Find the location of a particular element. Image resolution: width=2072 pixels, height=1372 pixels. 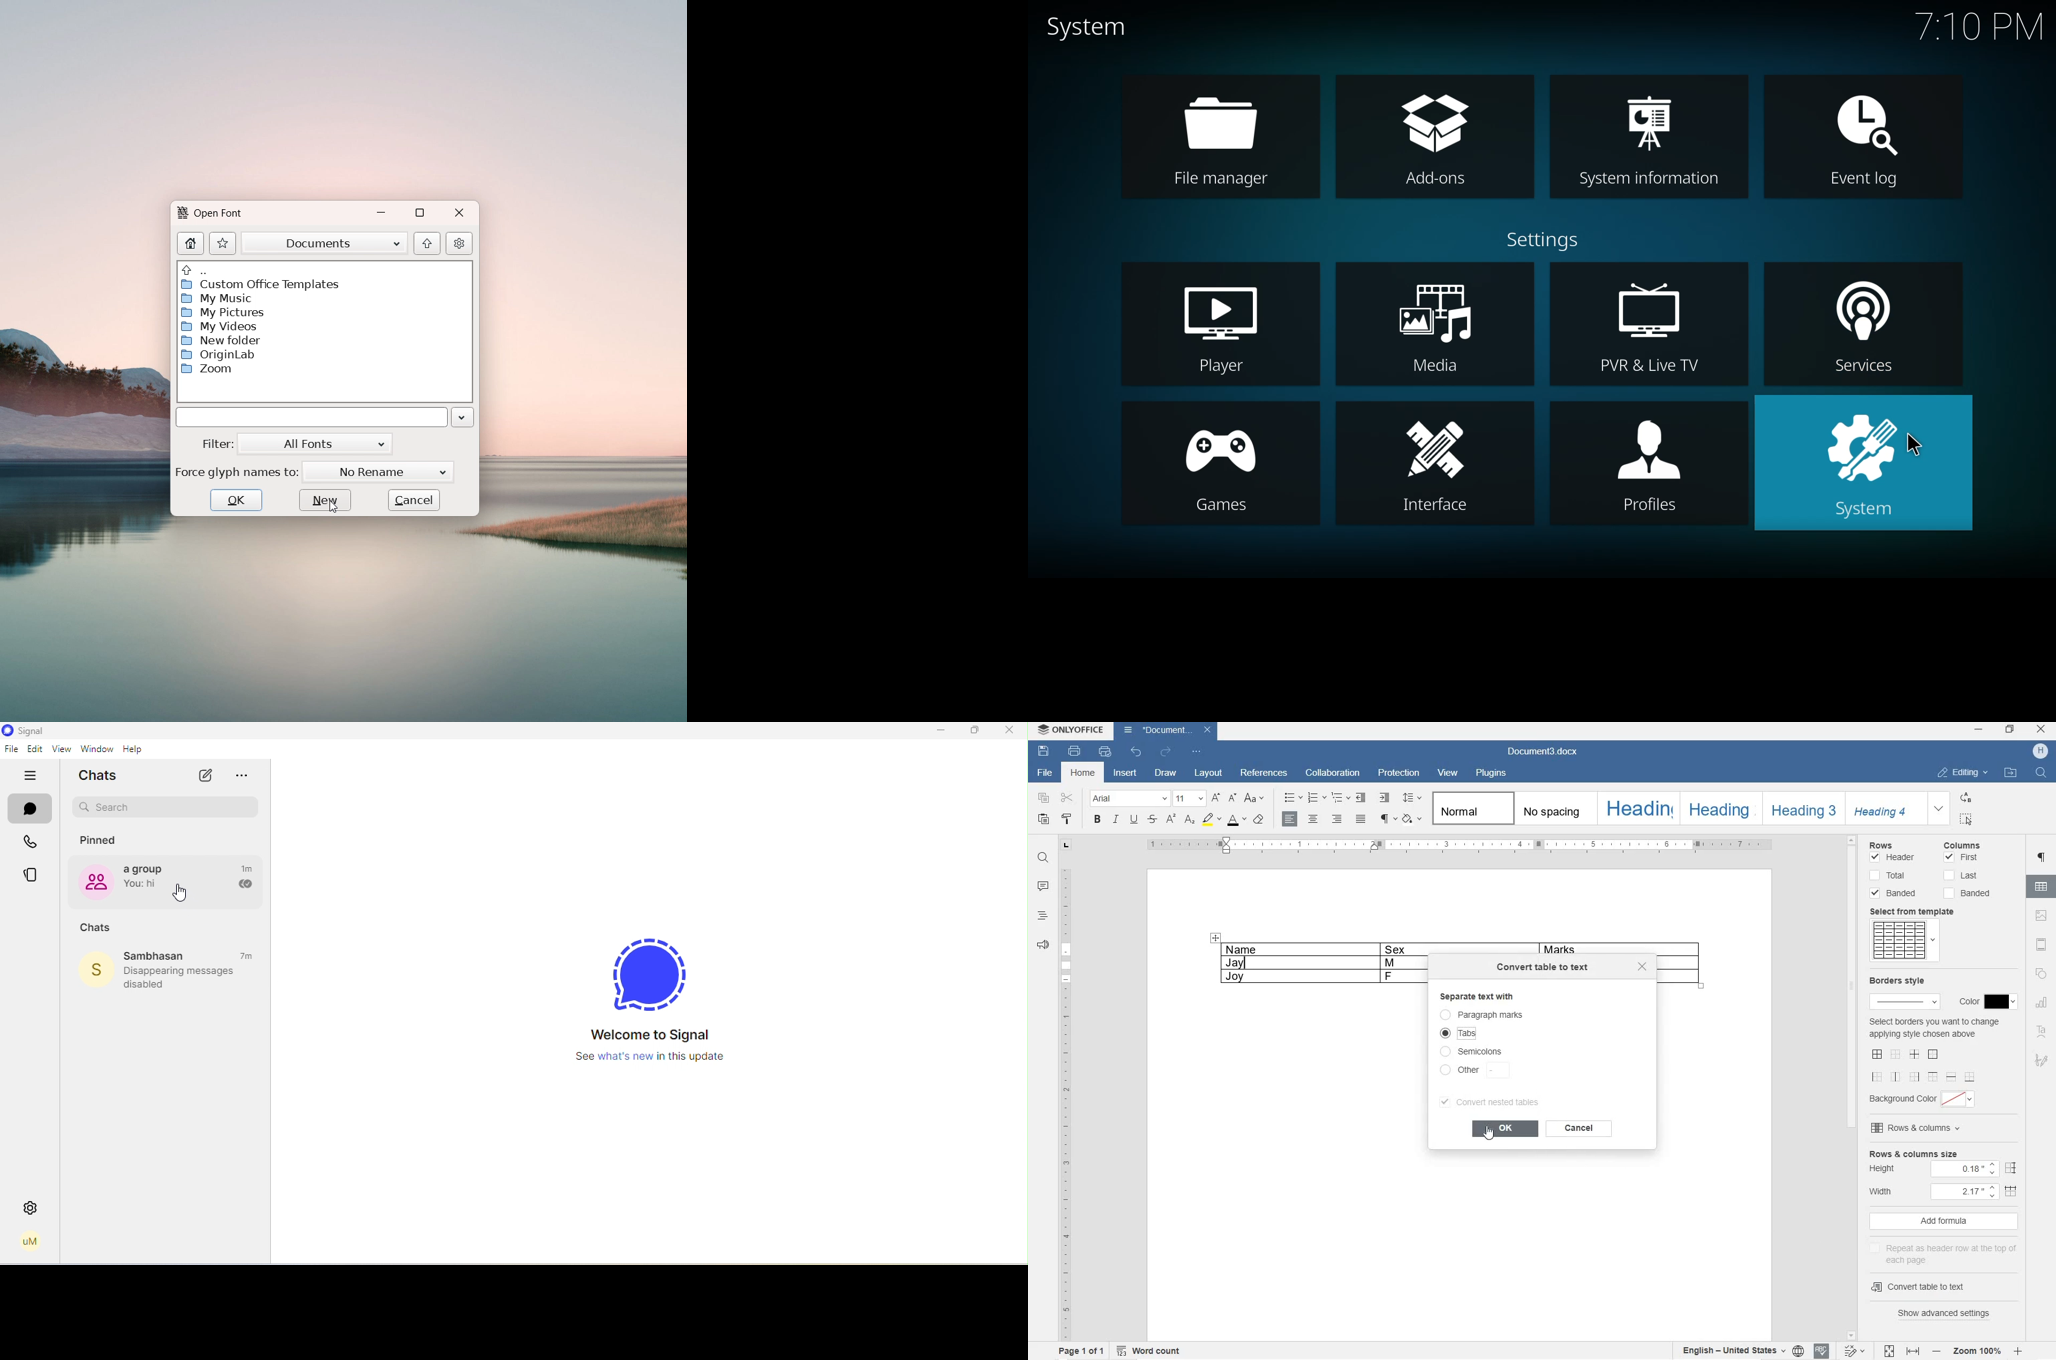

see what's new in this update is located at coordinates (656, 1057).